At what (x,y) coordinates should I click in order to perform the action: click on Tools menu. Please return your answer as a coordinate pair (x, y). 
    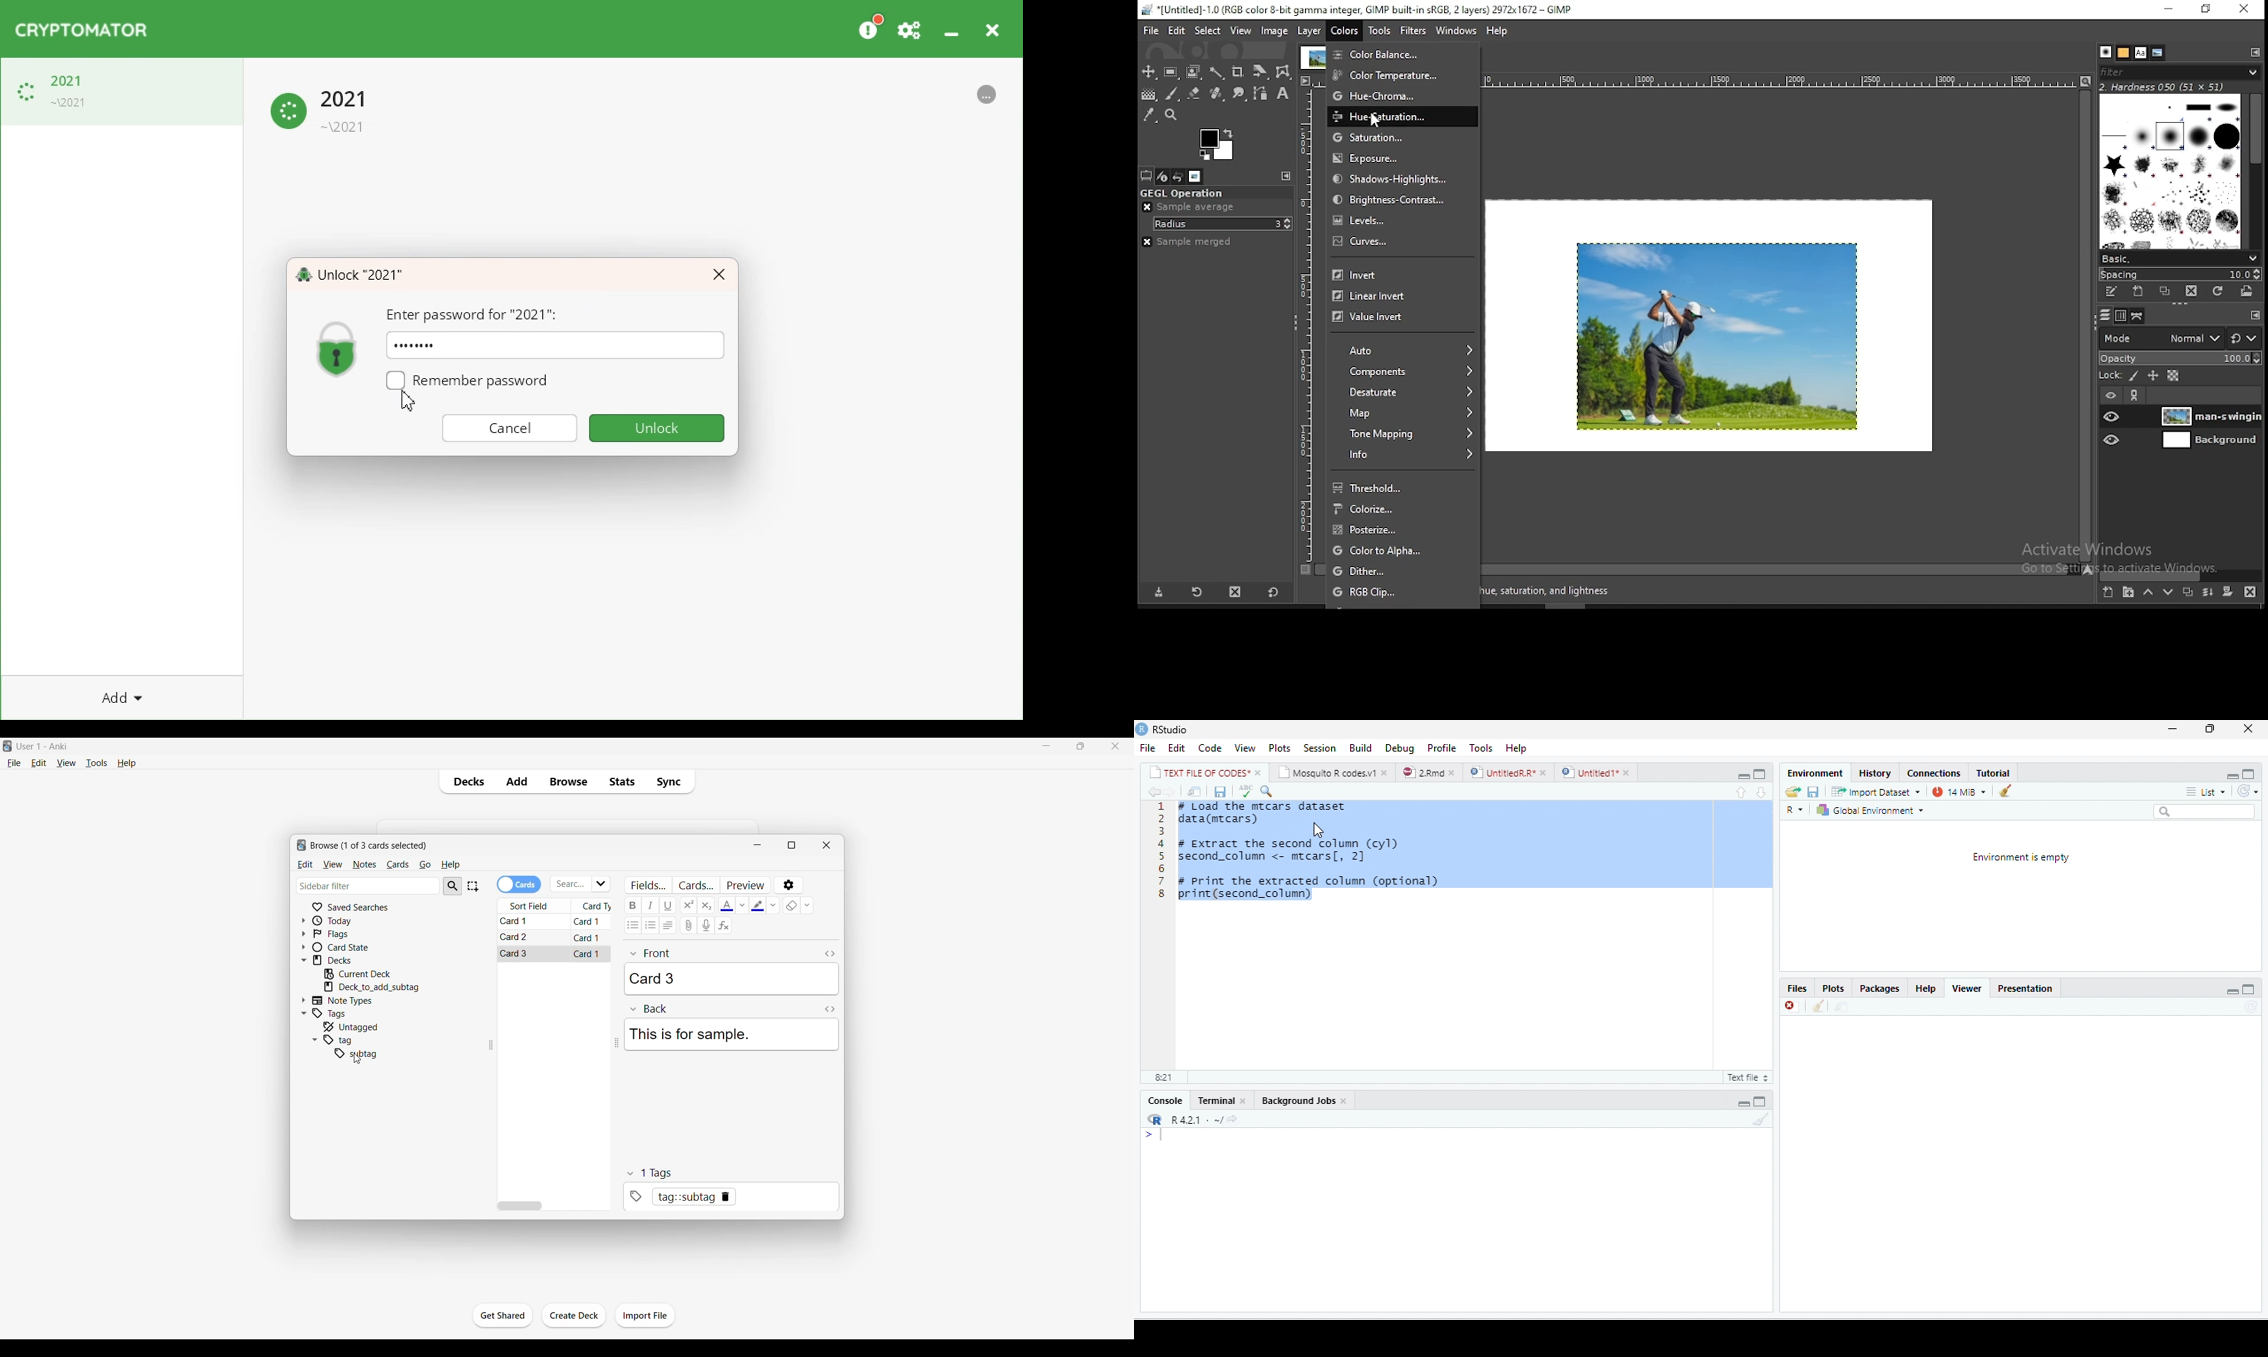
    Looking at the image, I should click on (97, 763).